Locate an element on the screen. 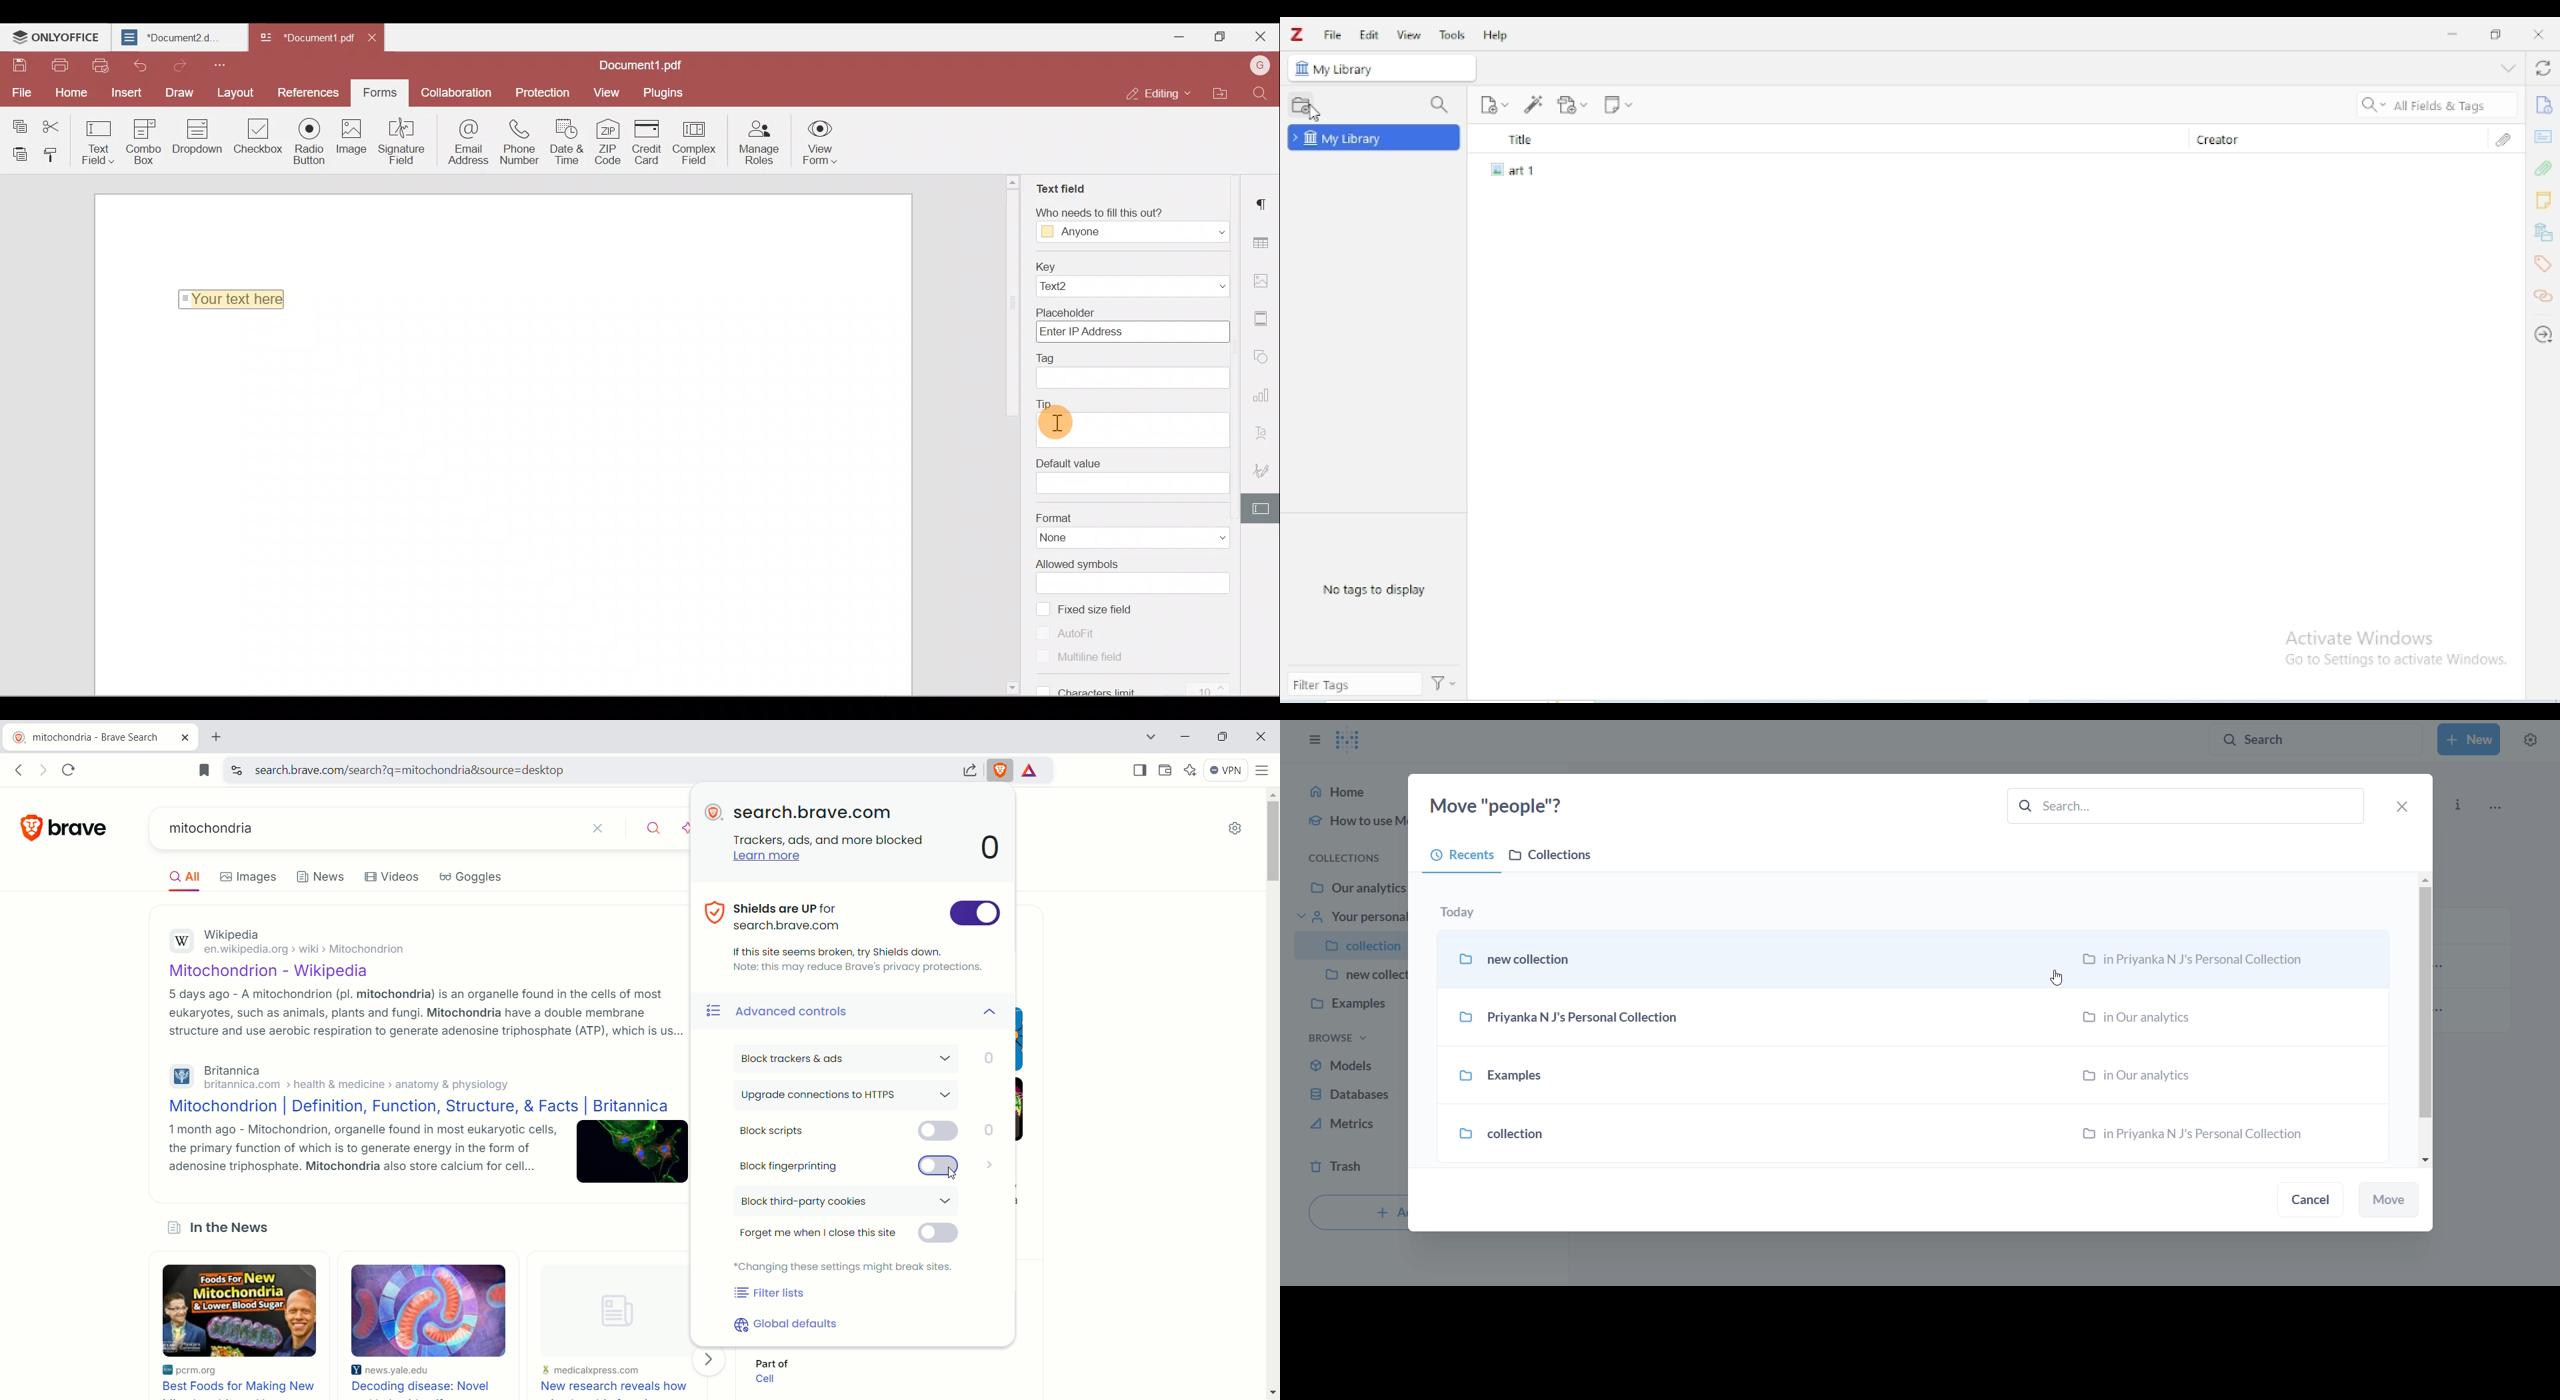 Image resolution: width=2576 pixels, height=1400 pixels. Complex field is located at coordinates (699, 141).